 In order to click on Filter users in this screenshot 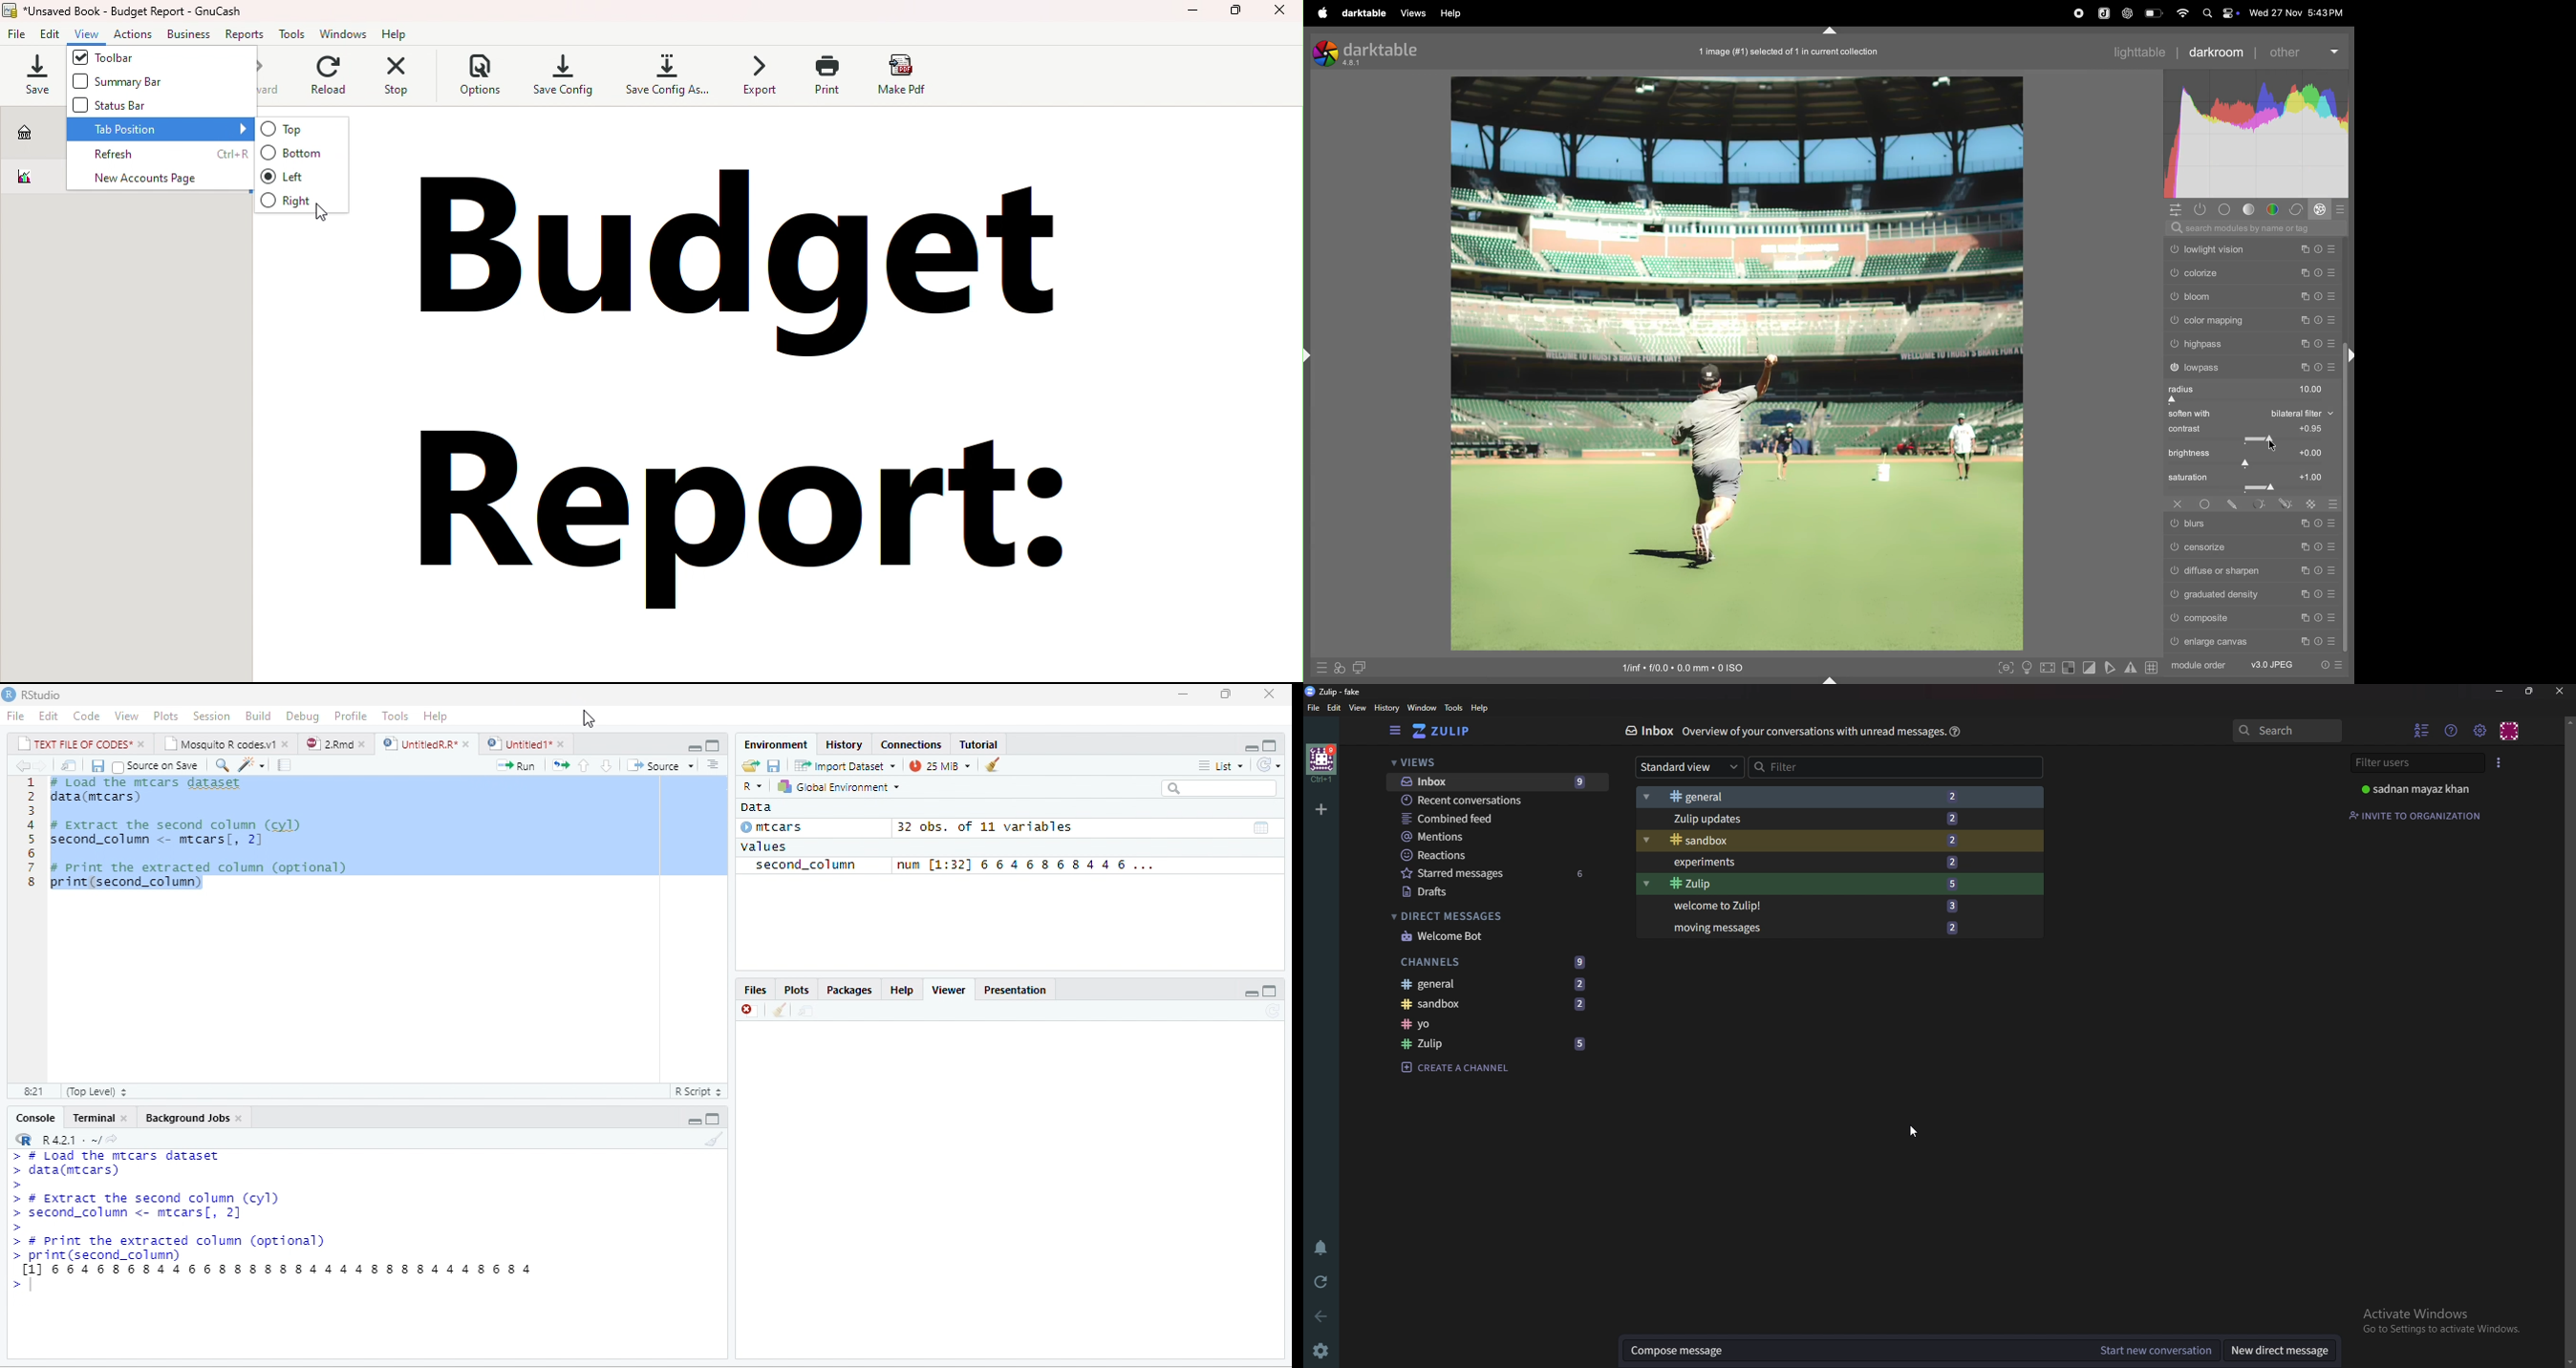, I will do `click(2416, 763)`.